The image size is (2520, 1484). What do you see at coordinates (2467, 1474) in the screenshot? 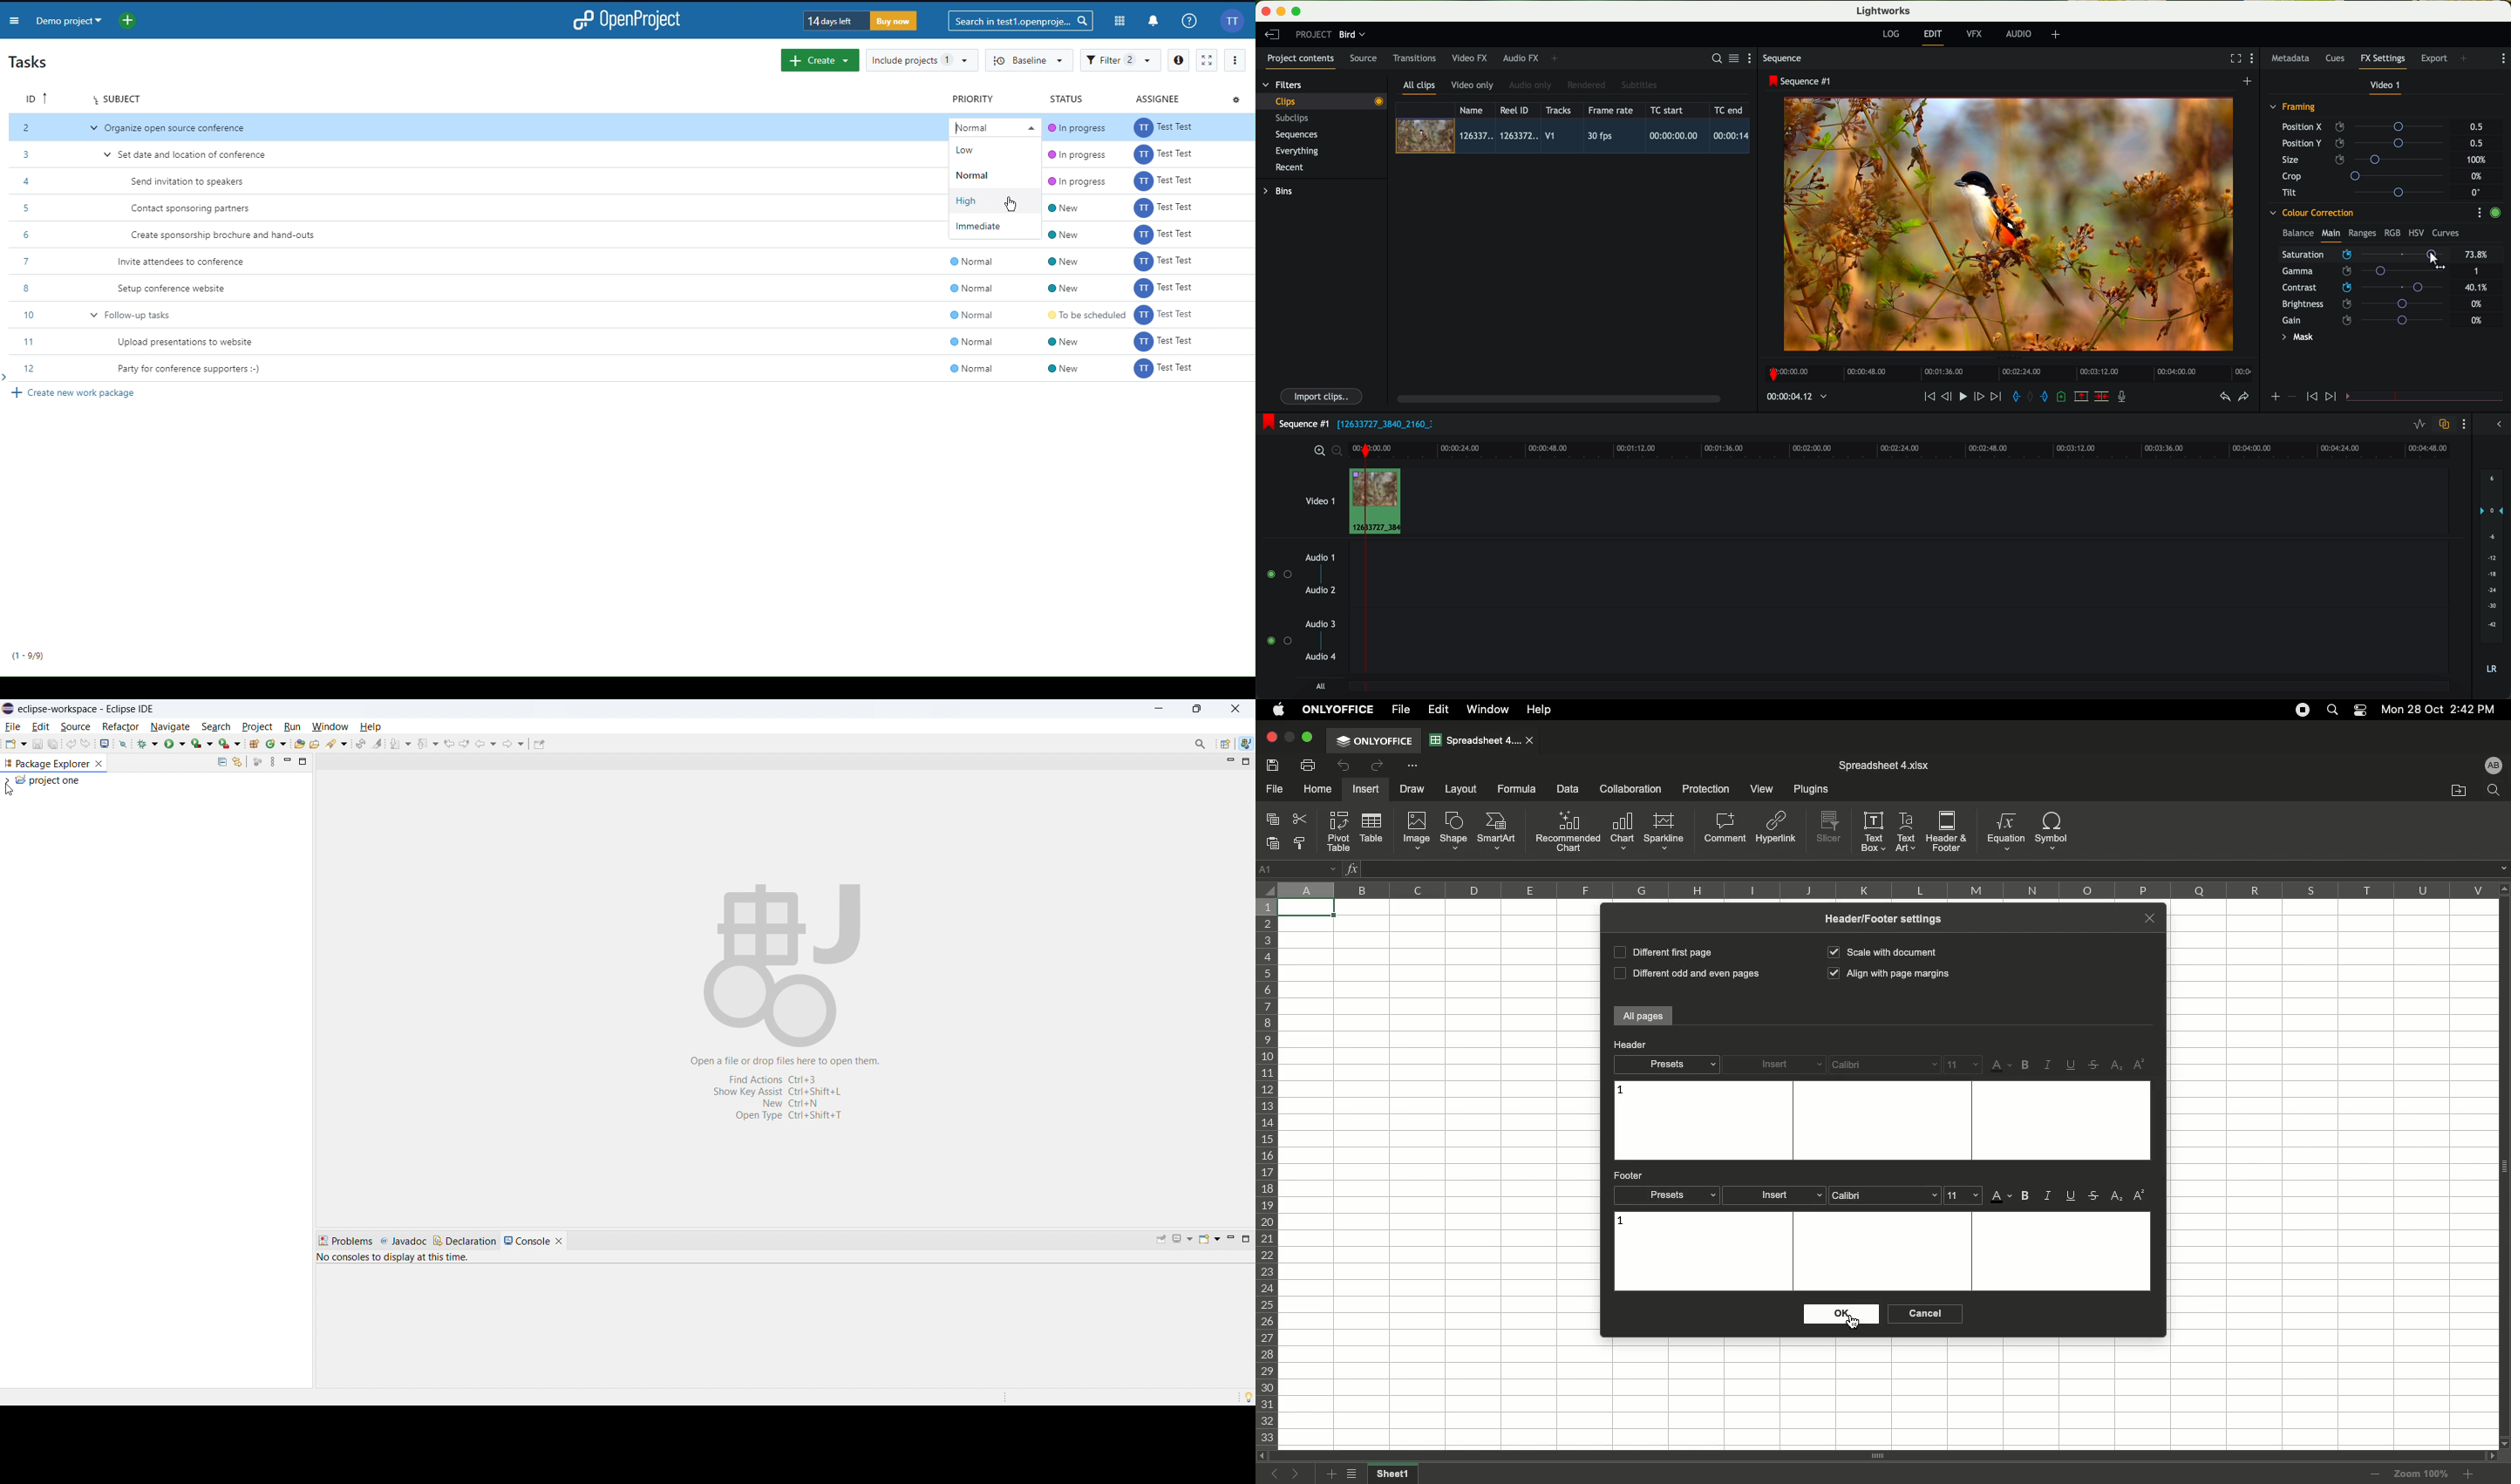
I see `Zoom in` at bounding box center [2467, 1474].